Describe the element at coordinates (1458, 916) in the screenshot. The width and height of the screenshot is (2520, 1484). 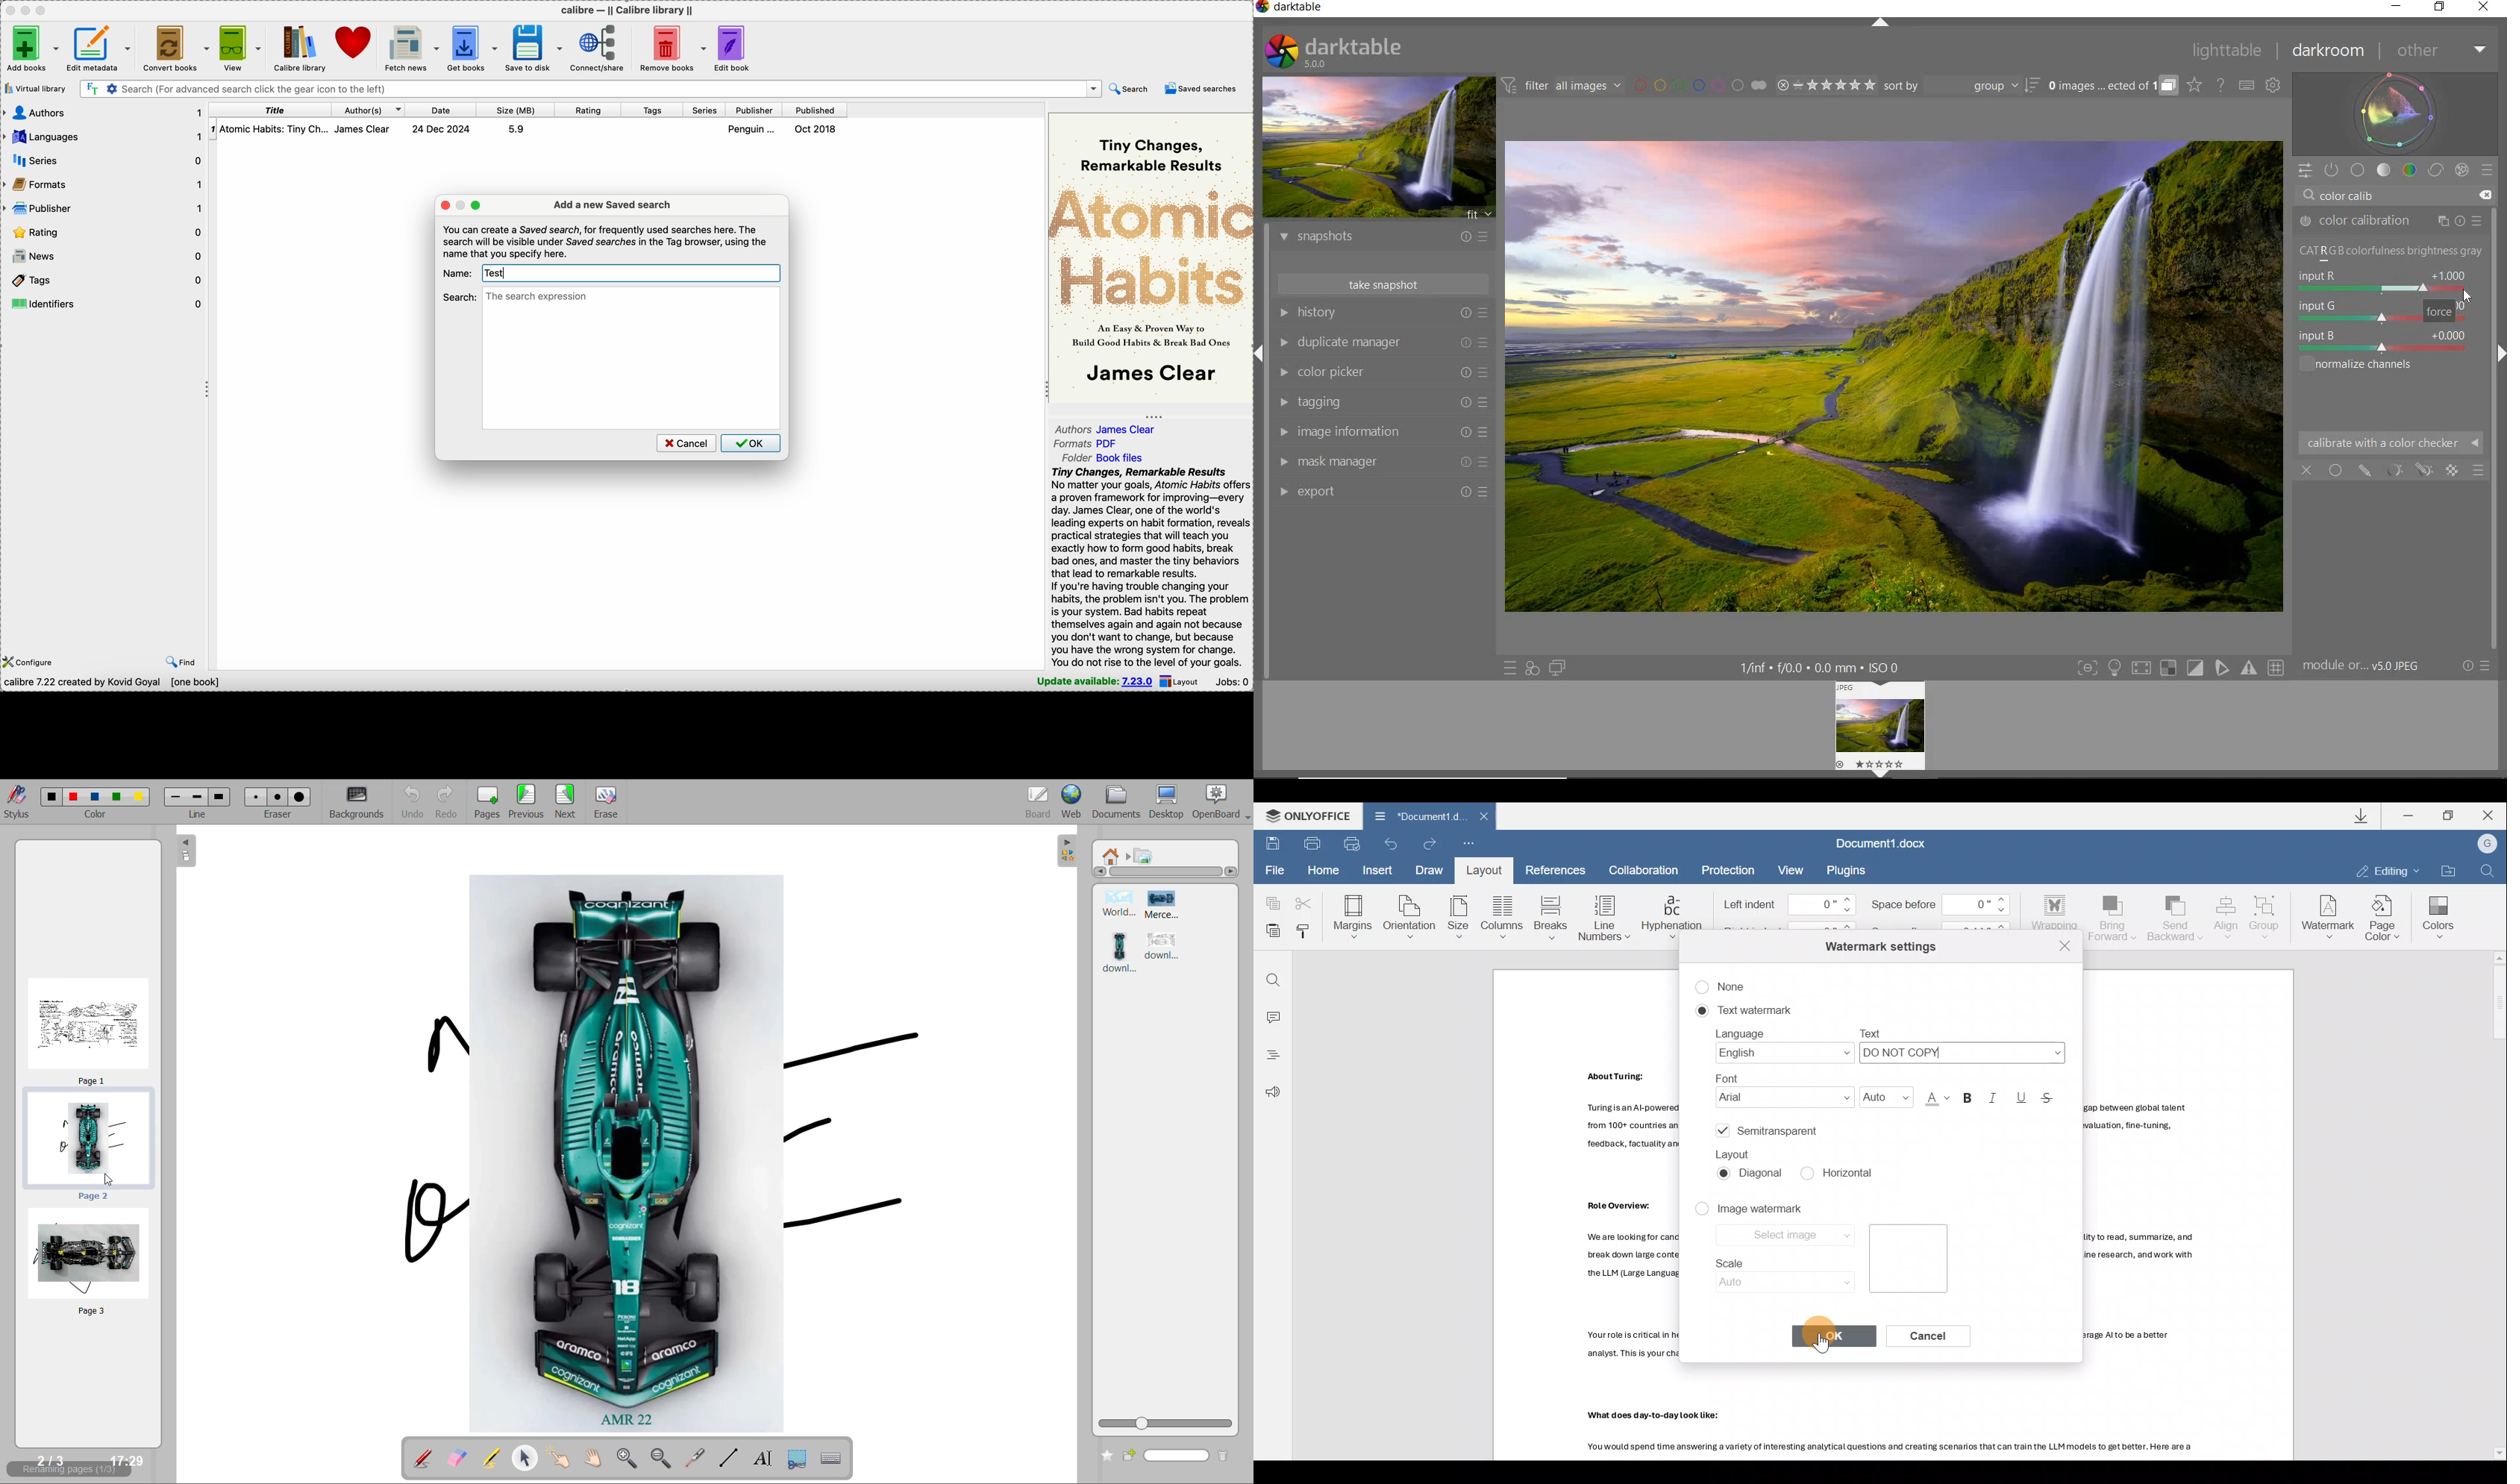
I see `Size` at that location.